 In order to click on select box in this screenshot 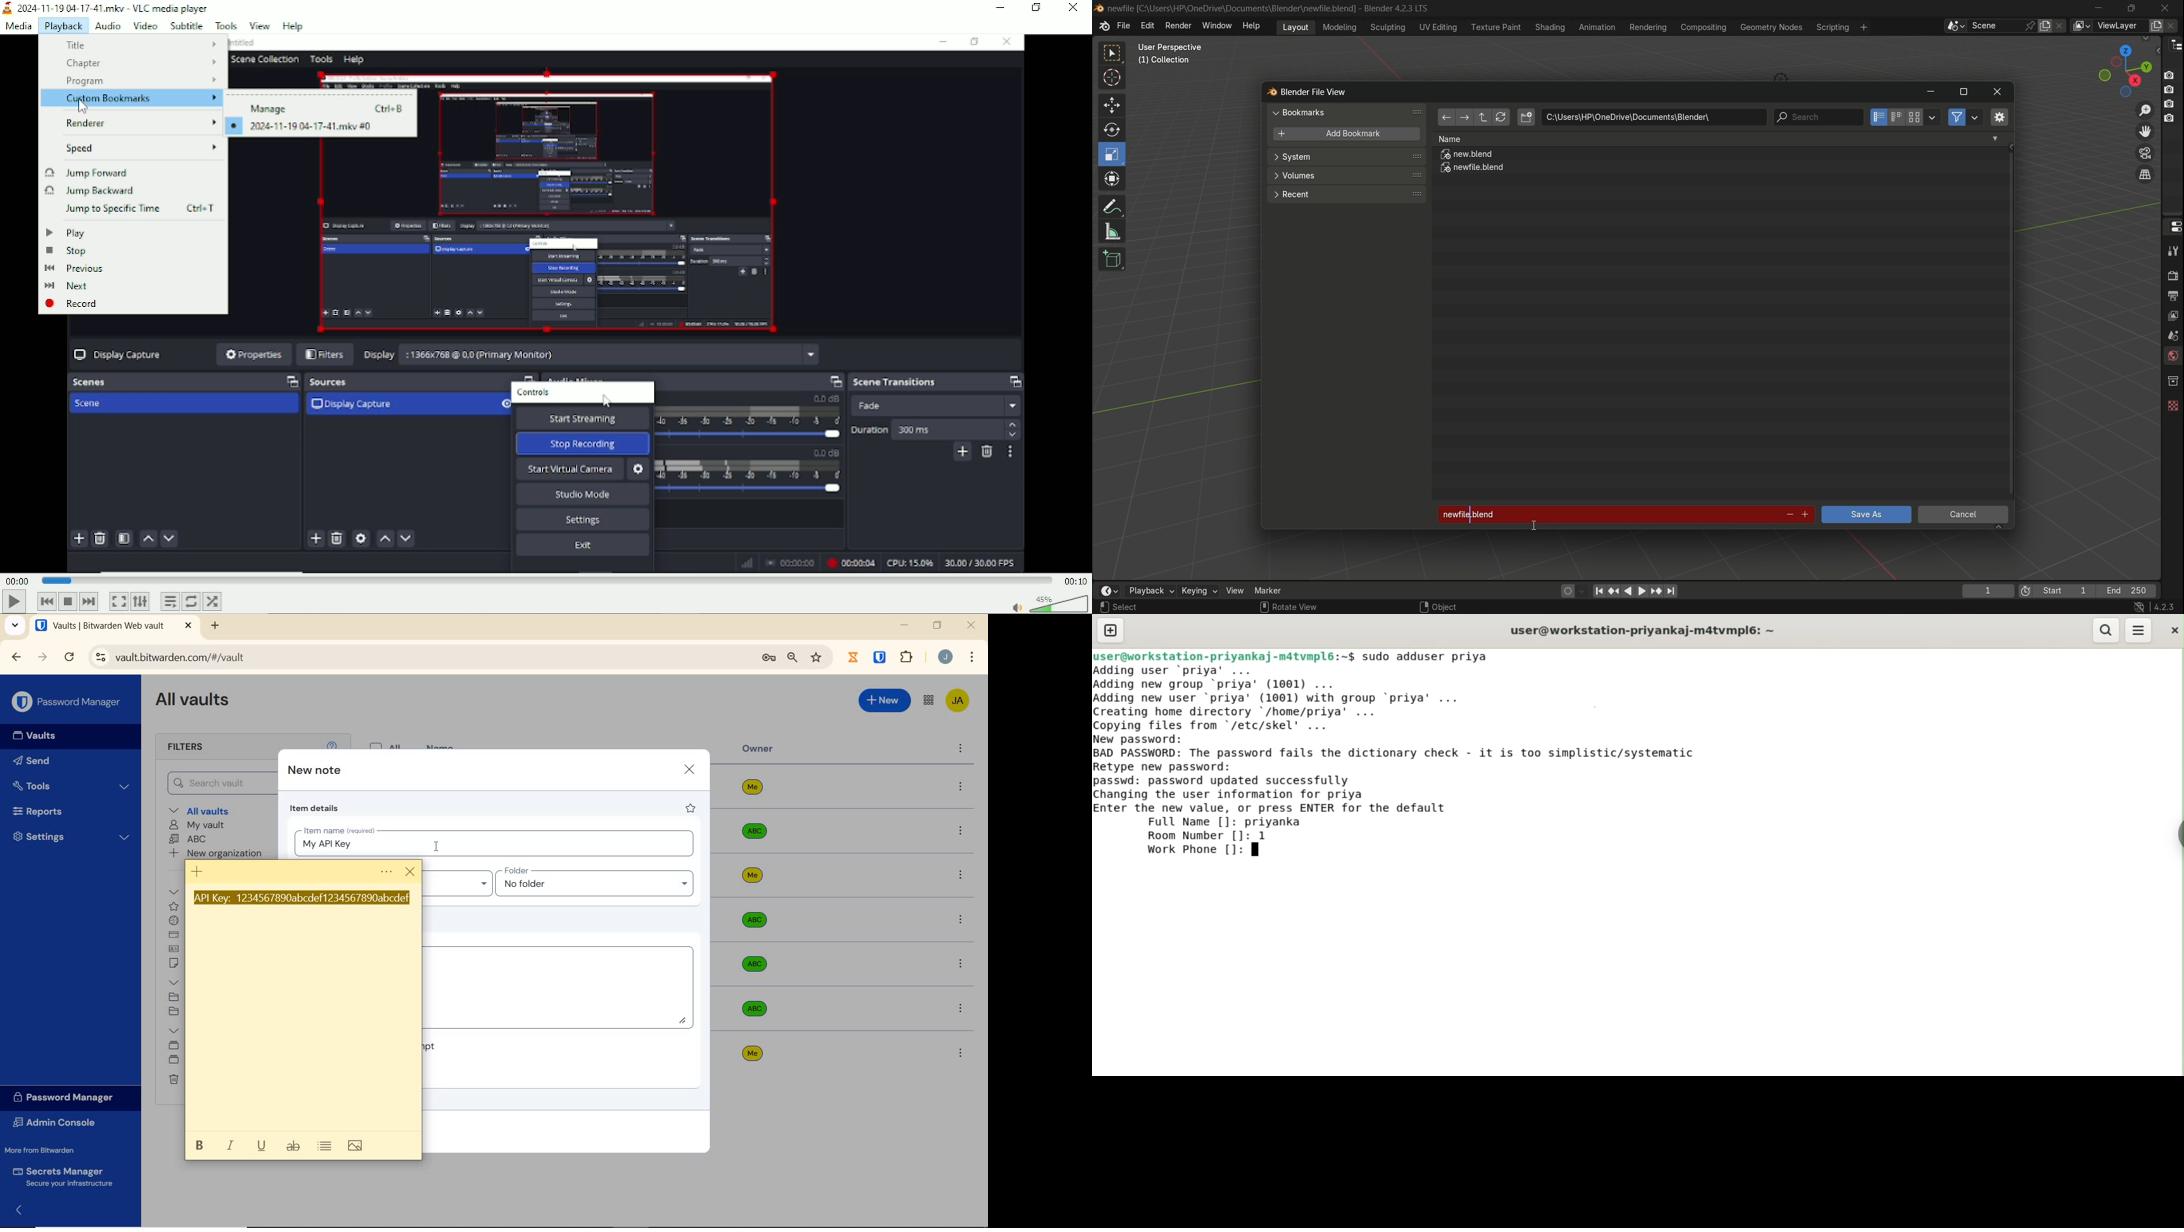, I will do `click(1113, 53)`.